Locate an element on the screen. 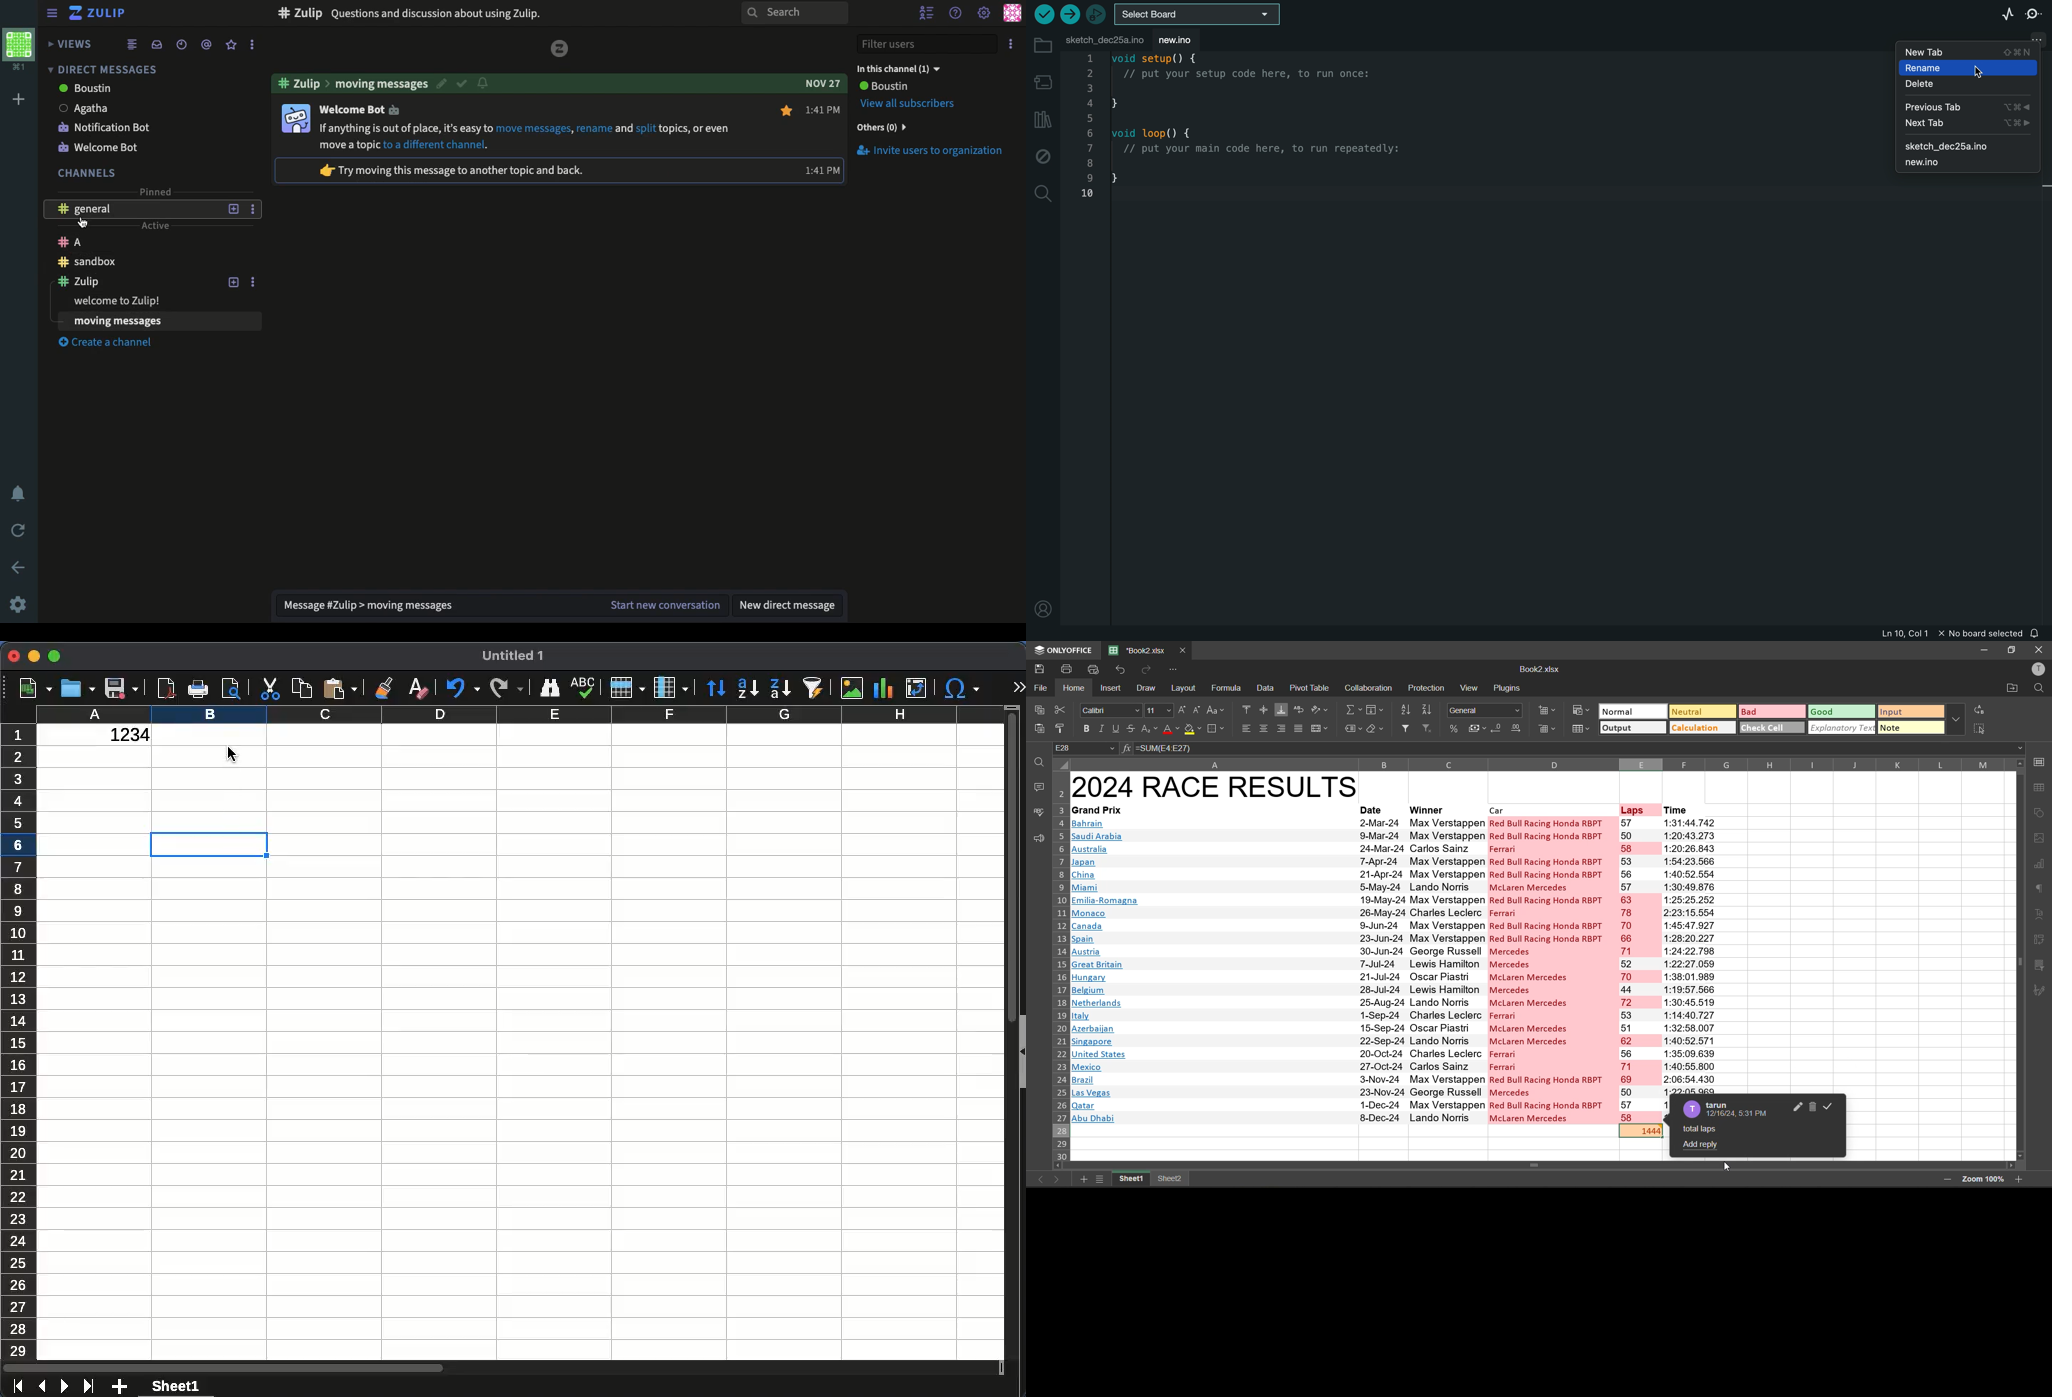 This screenshot has width=2072, height=1400. text is located at coordinates (2038, 912).